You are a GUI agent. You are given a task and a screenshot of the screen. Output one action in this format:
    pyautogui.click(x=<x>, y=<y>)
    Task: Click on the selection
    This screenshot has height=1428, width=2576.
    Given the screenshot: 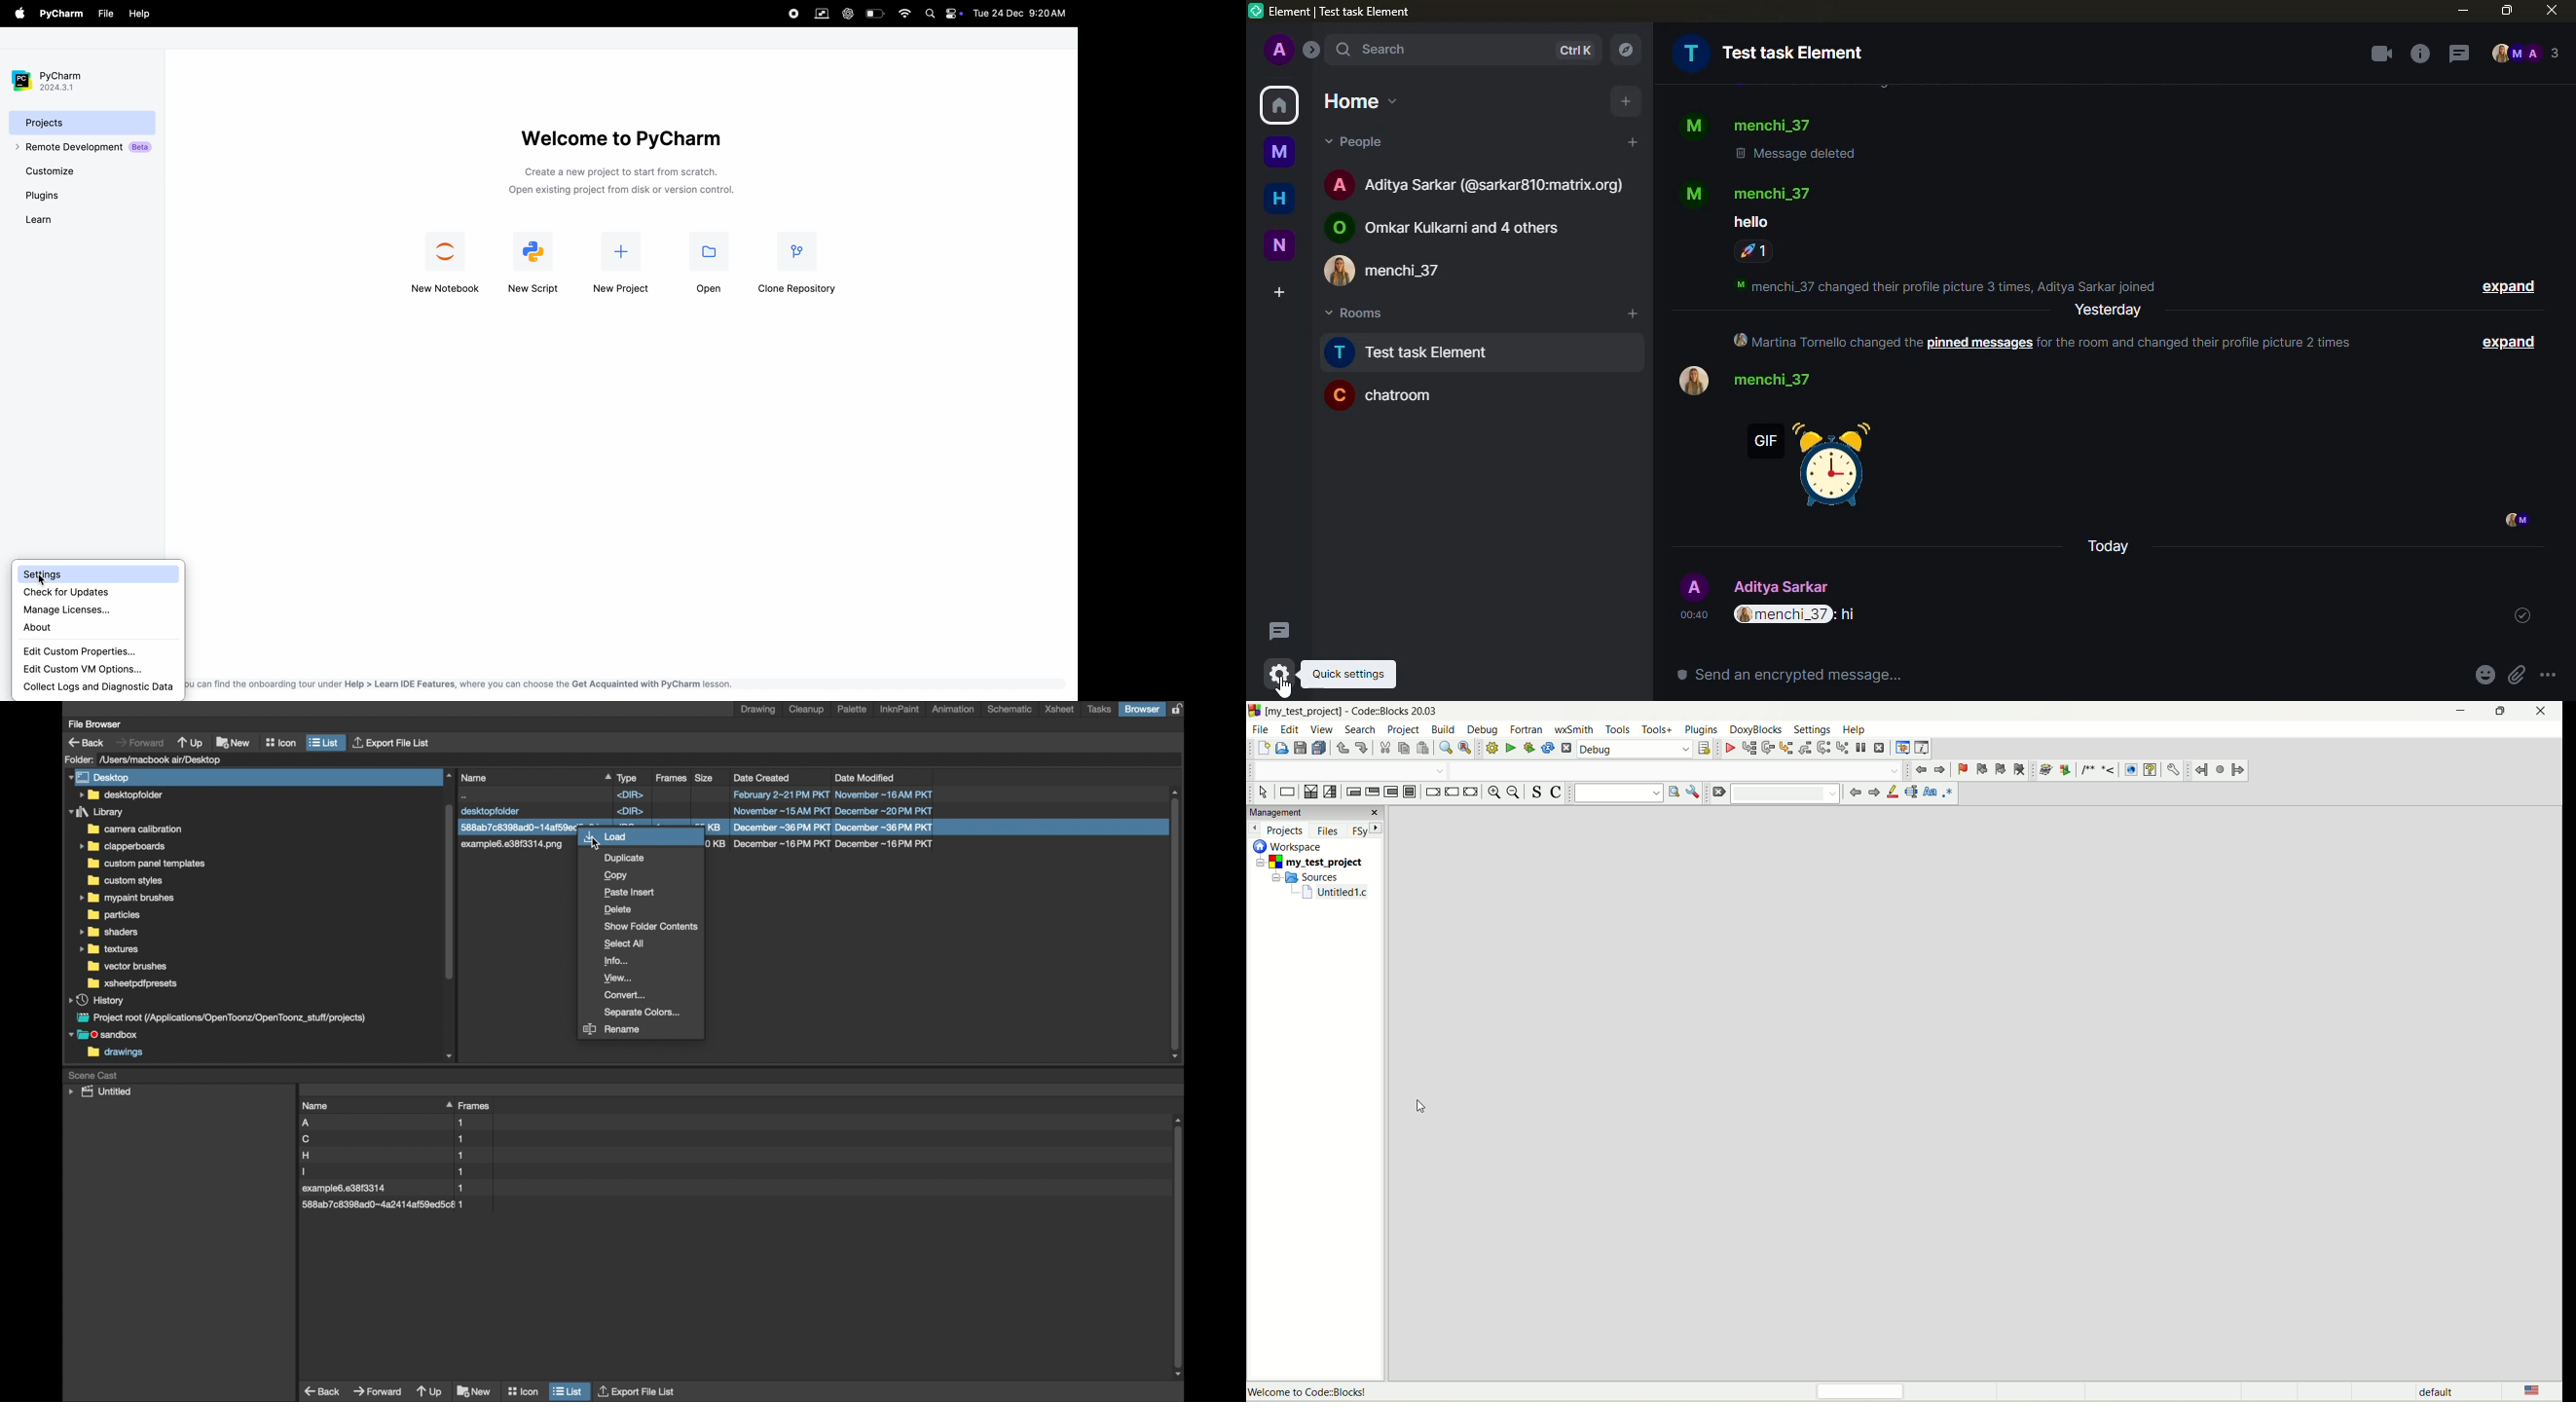 What is the action you would take?
    pyautogui.click(x=1330, y=792)
    